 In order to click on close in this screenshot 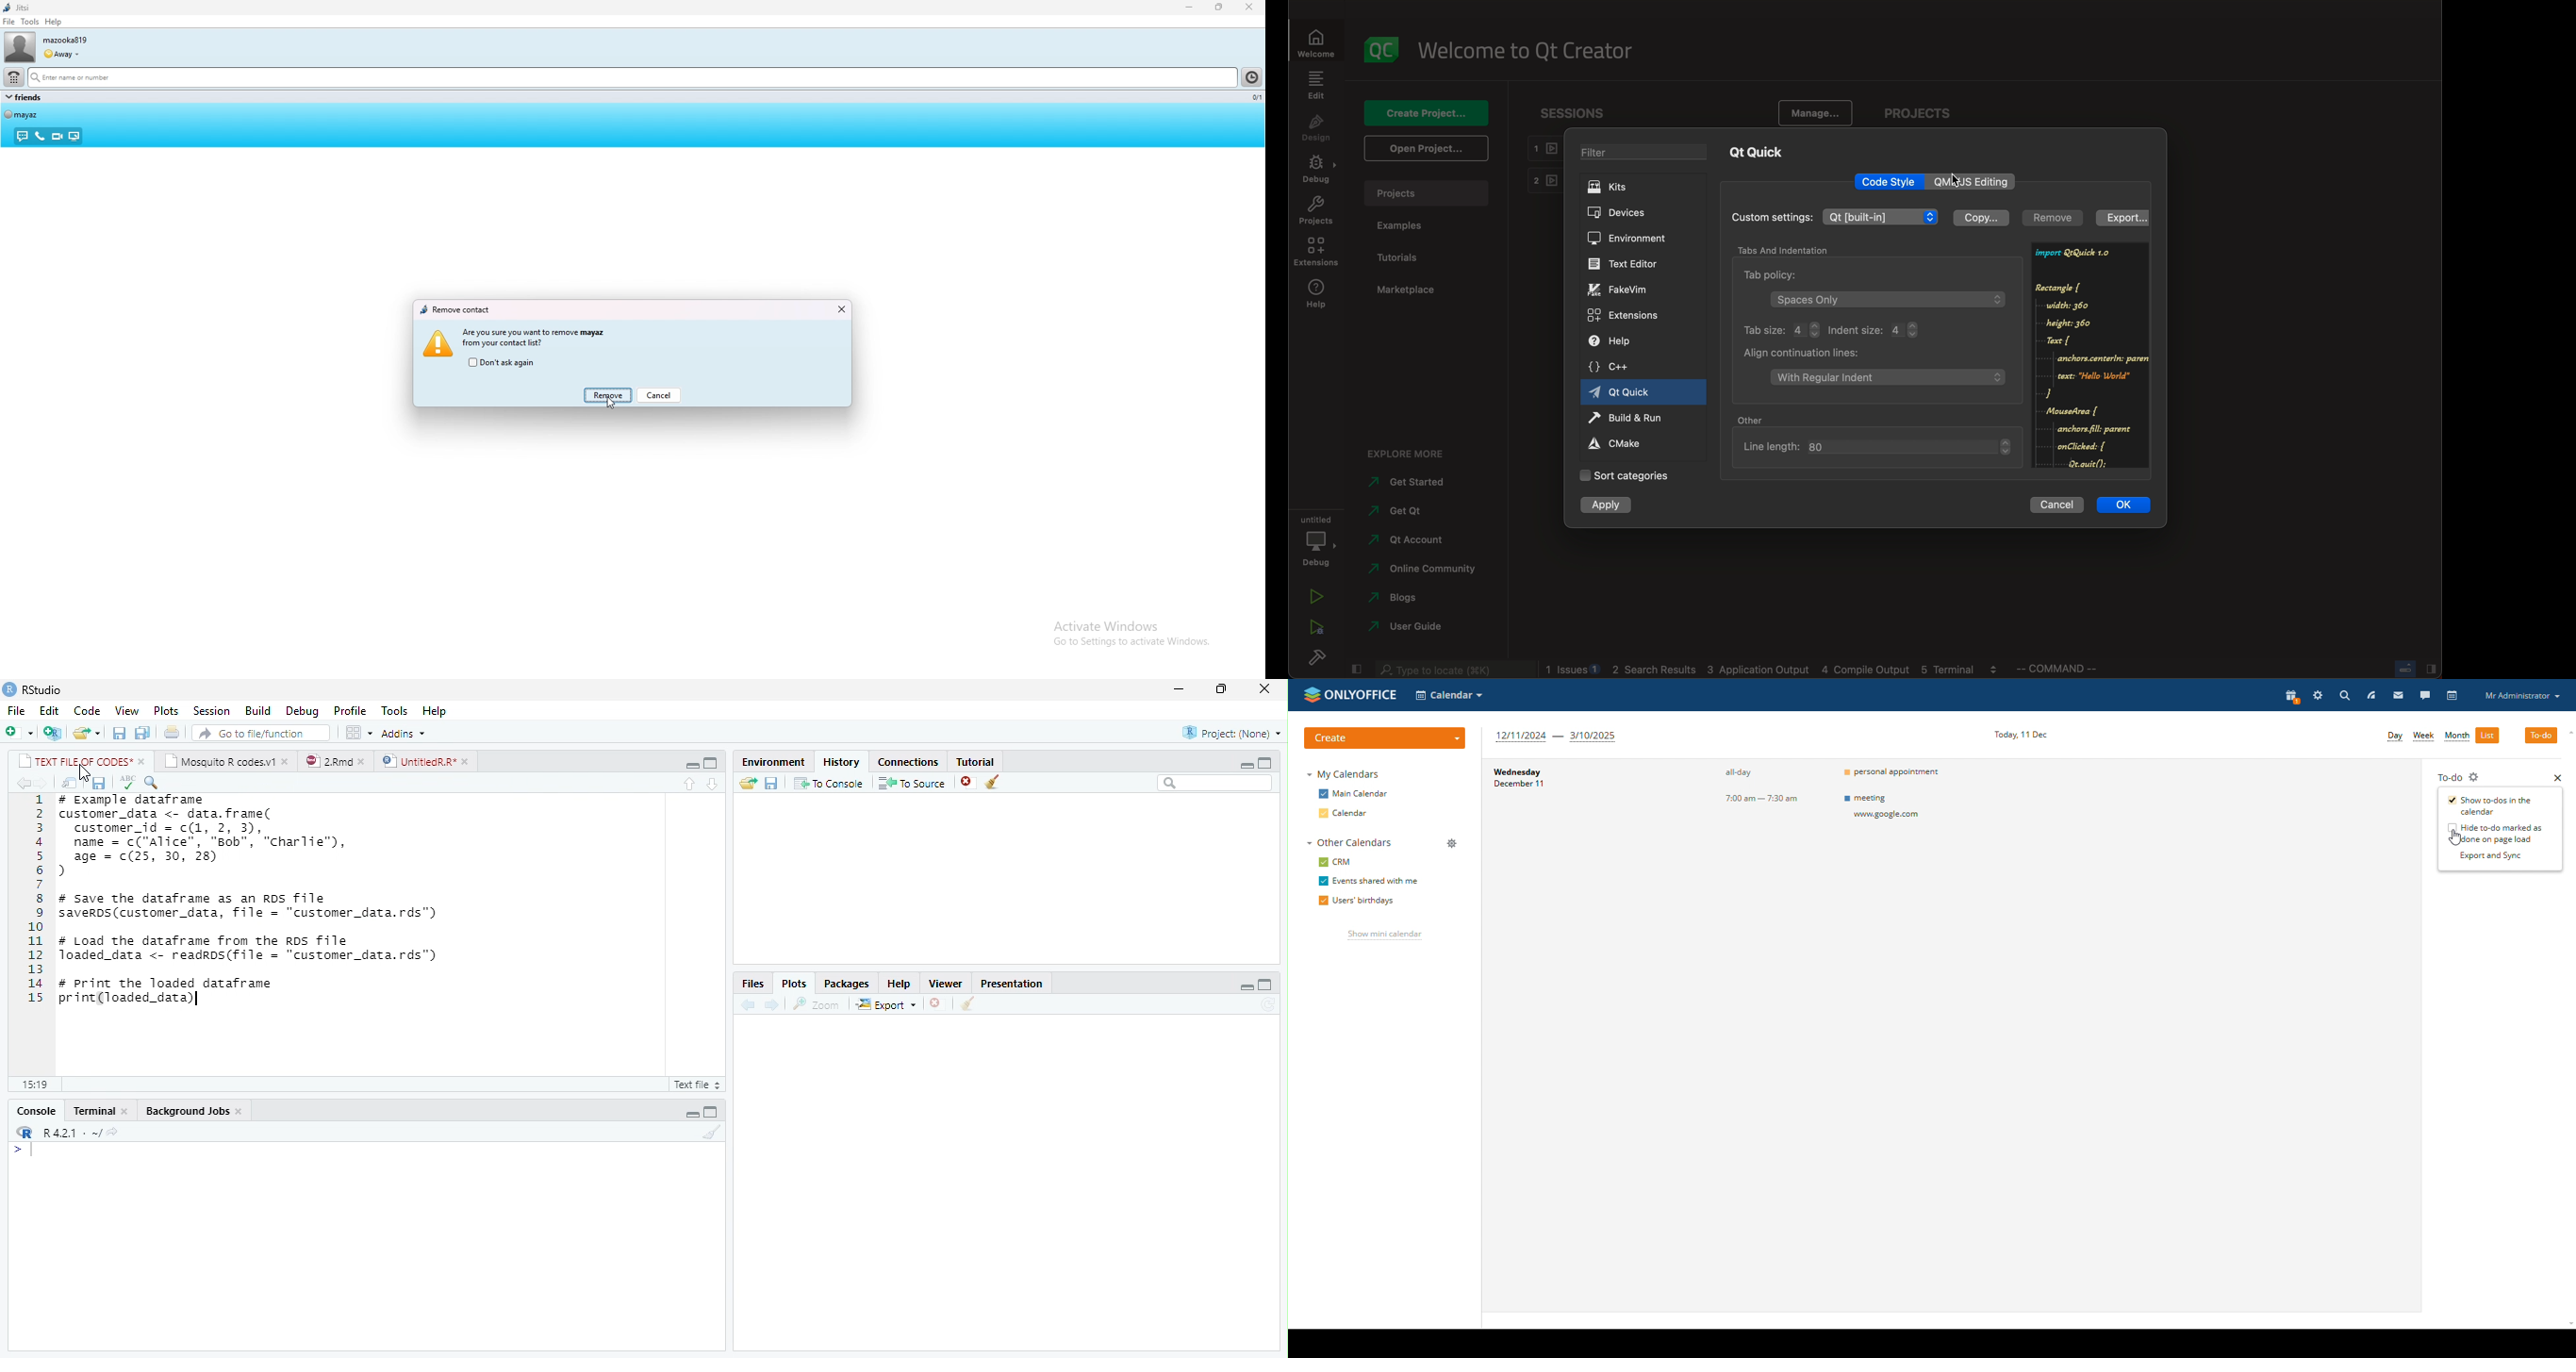, I will do `click(1264, 687)`.